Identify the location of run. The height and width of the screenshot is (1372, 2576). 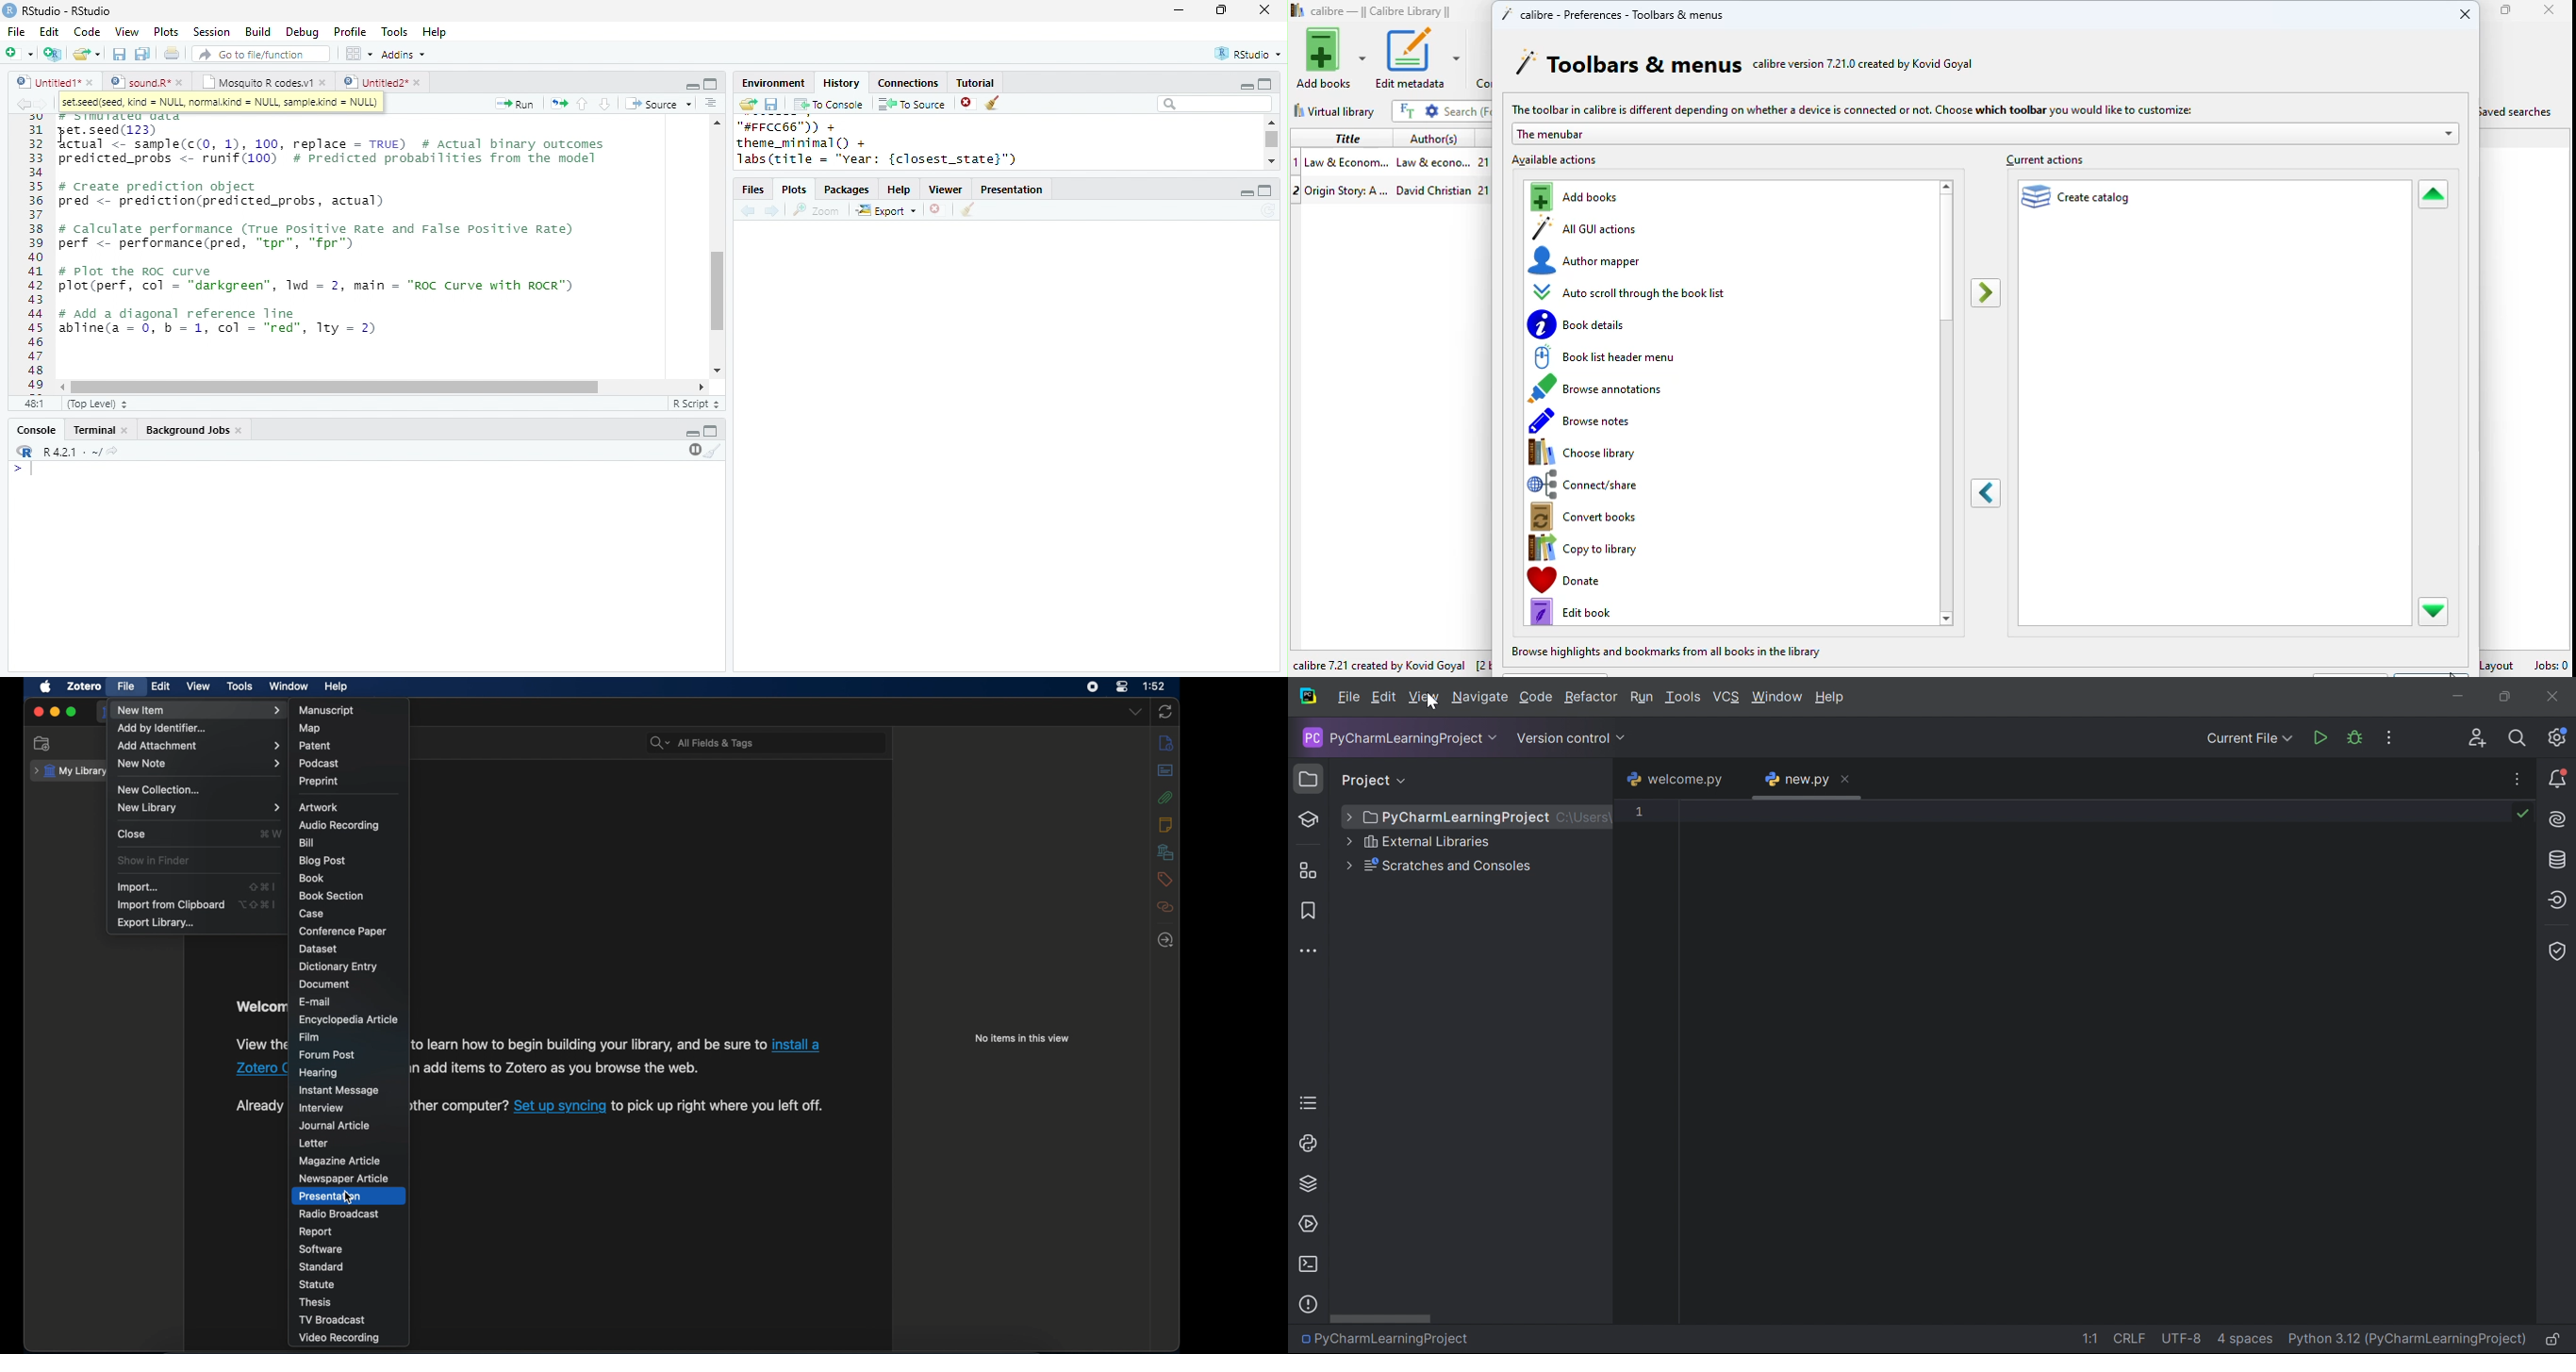
(514, 104).